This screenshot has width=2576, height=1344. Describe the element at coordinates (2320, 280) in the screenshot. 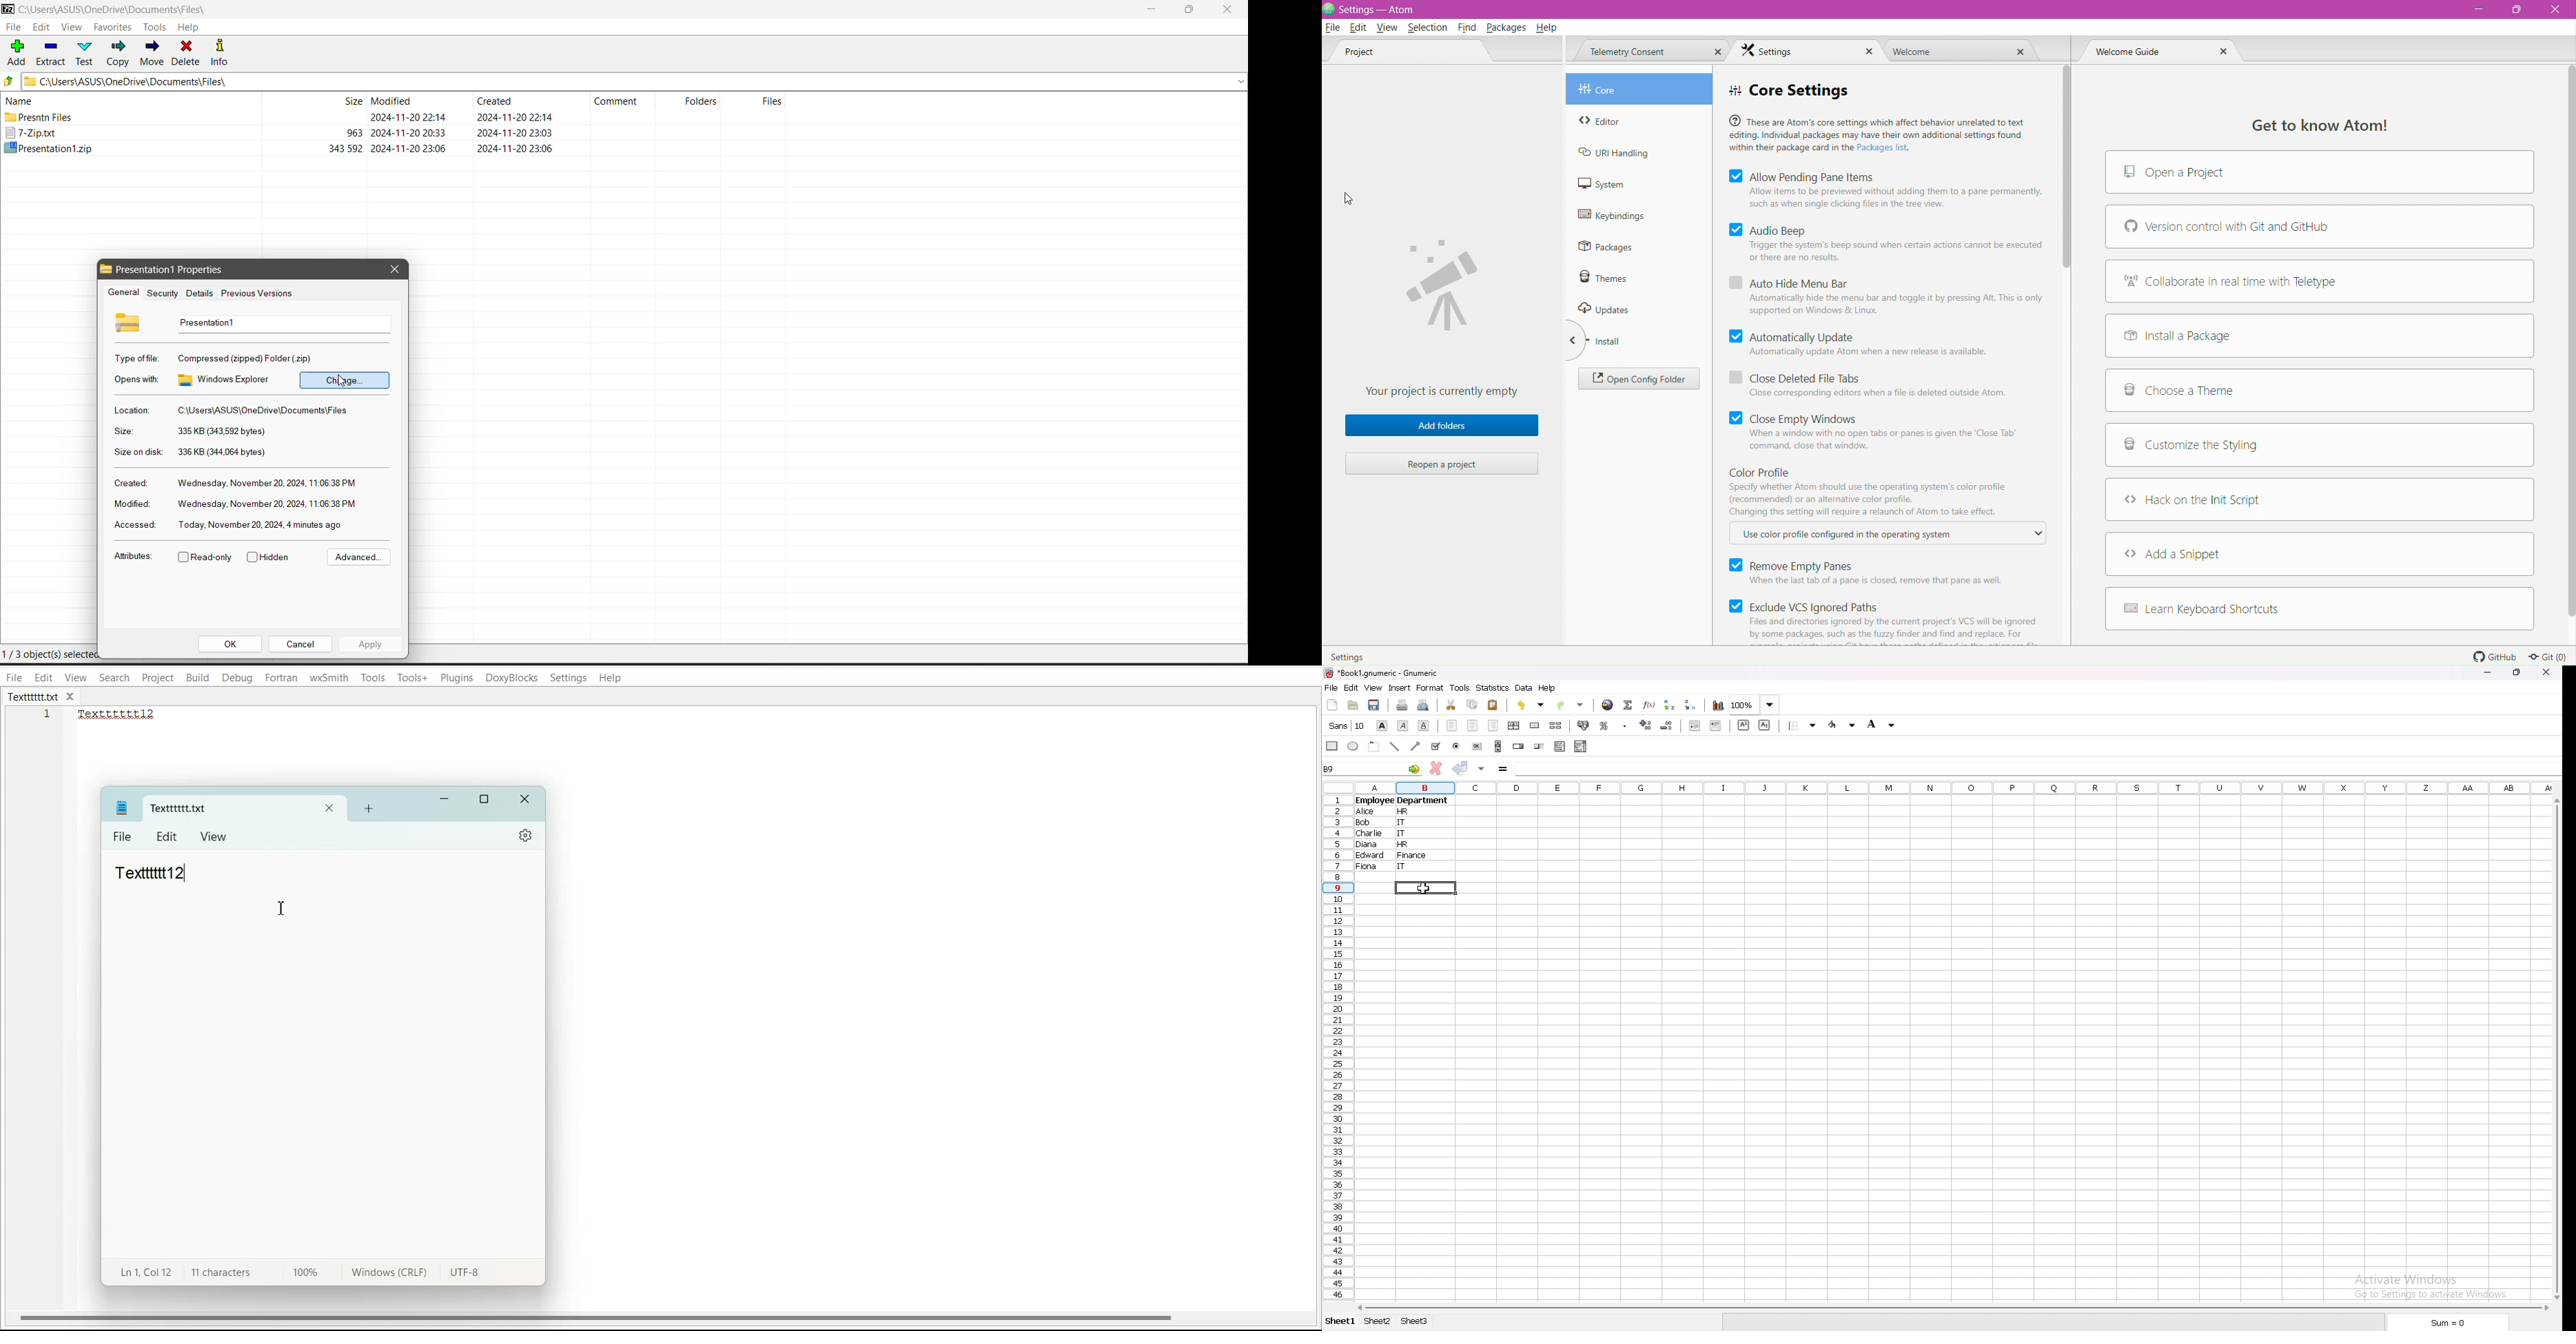

I see `Collaborate in real time with Teletype` at that location.